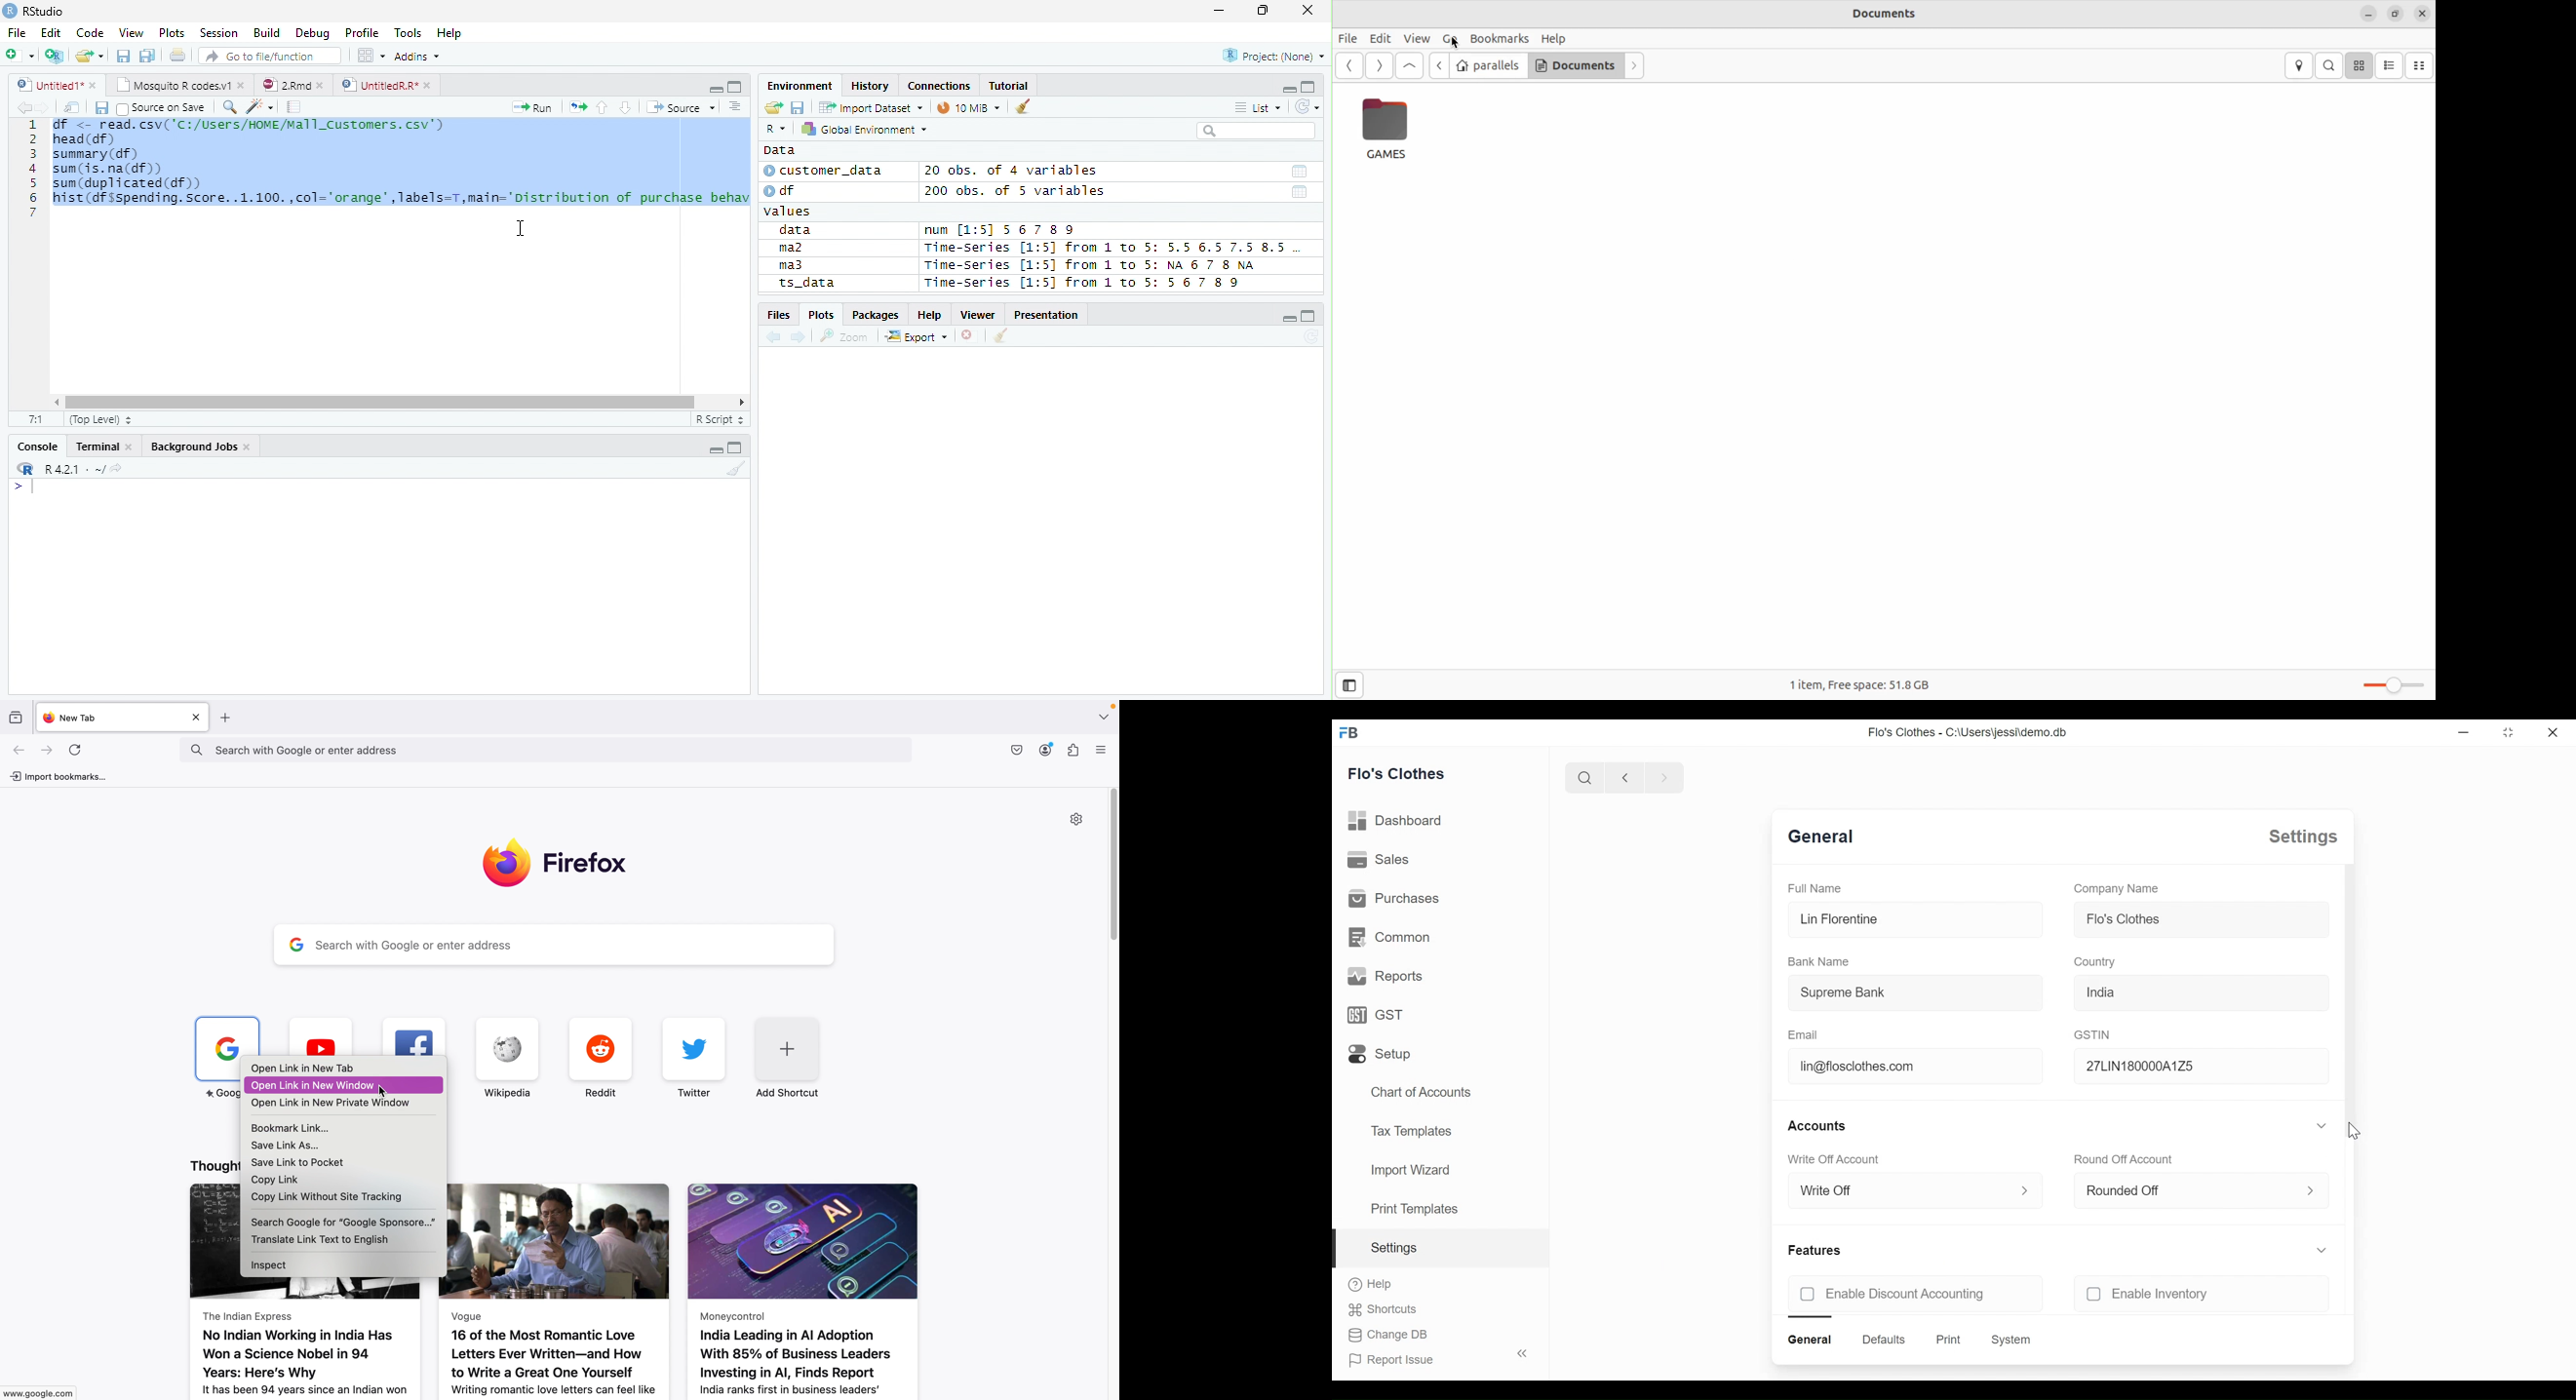  I want to click on translate link text to english, so click(321, 1241).